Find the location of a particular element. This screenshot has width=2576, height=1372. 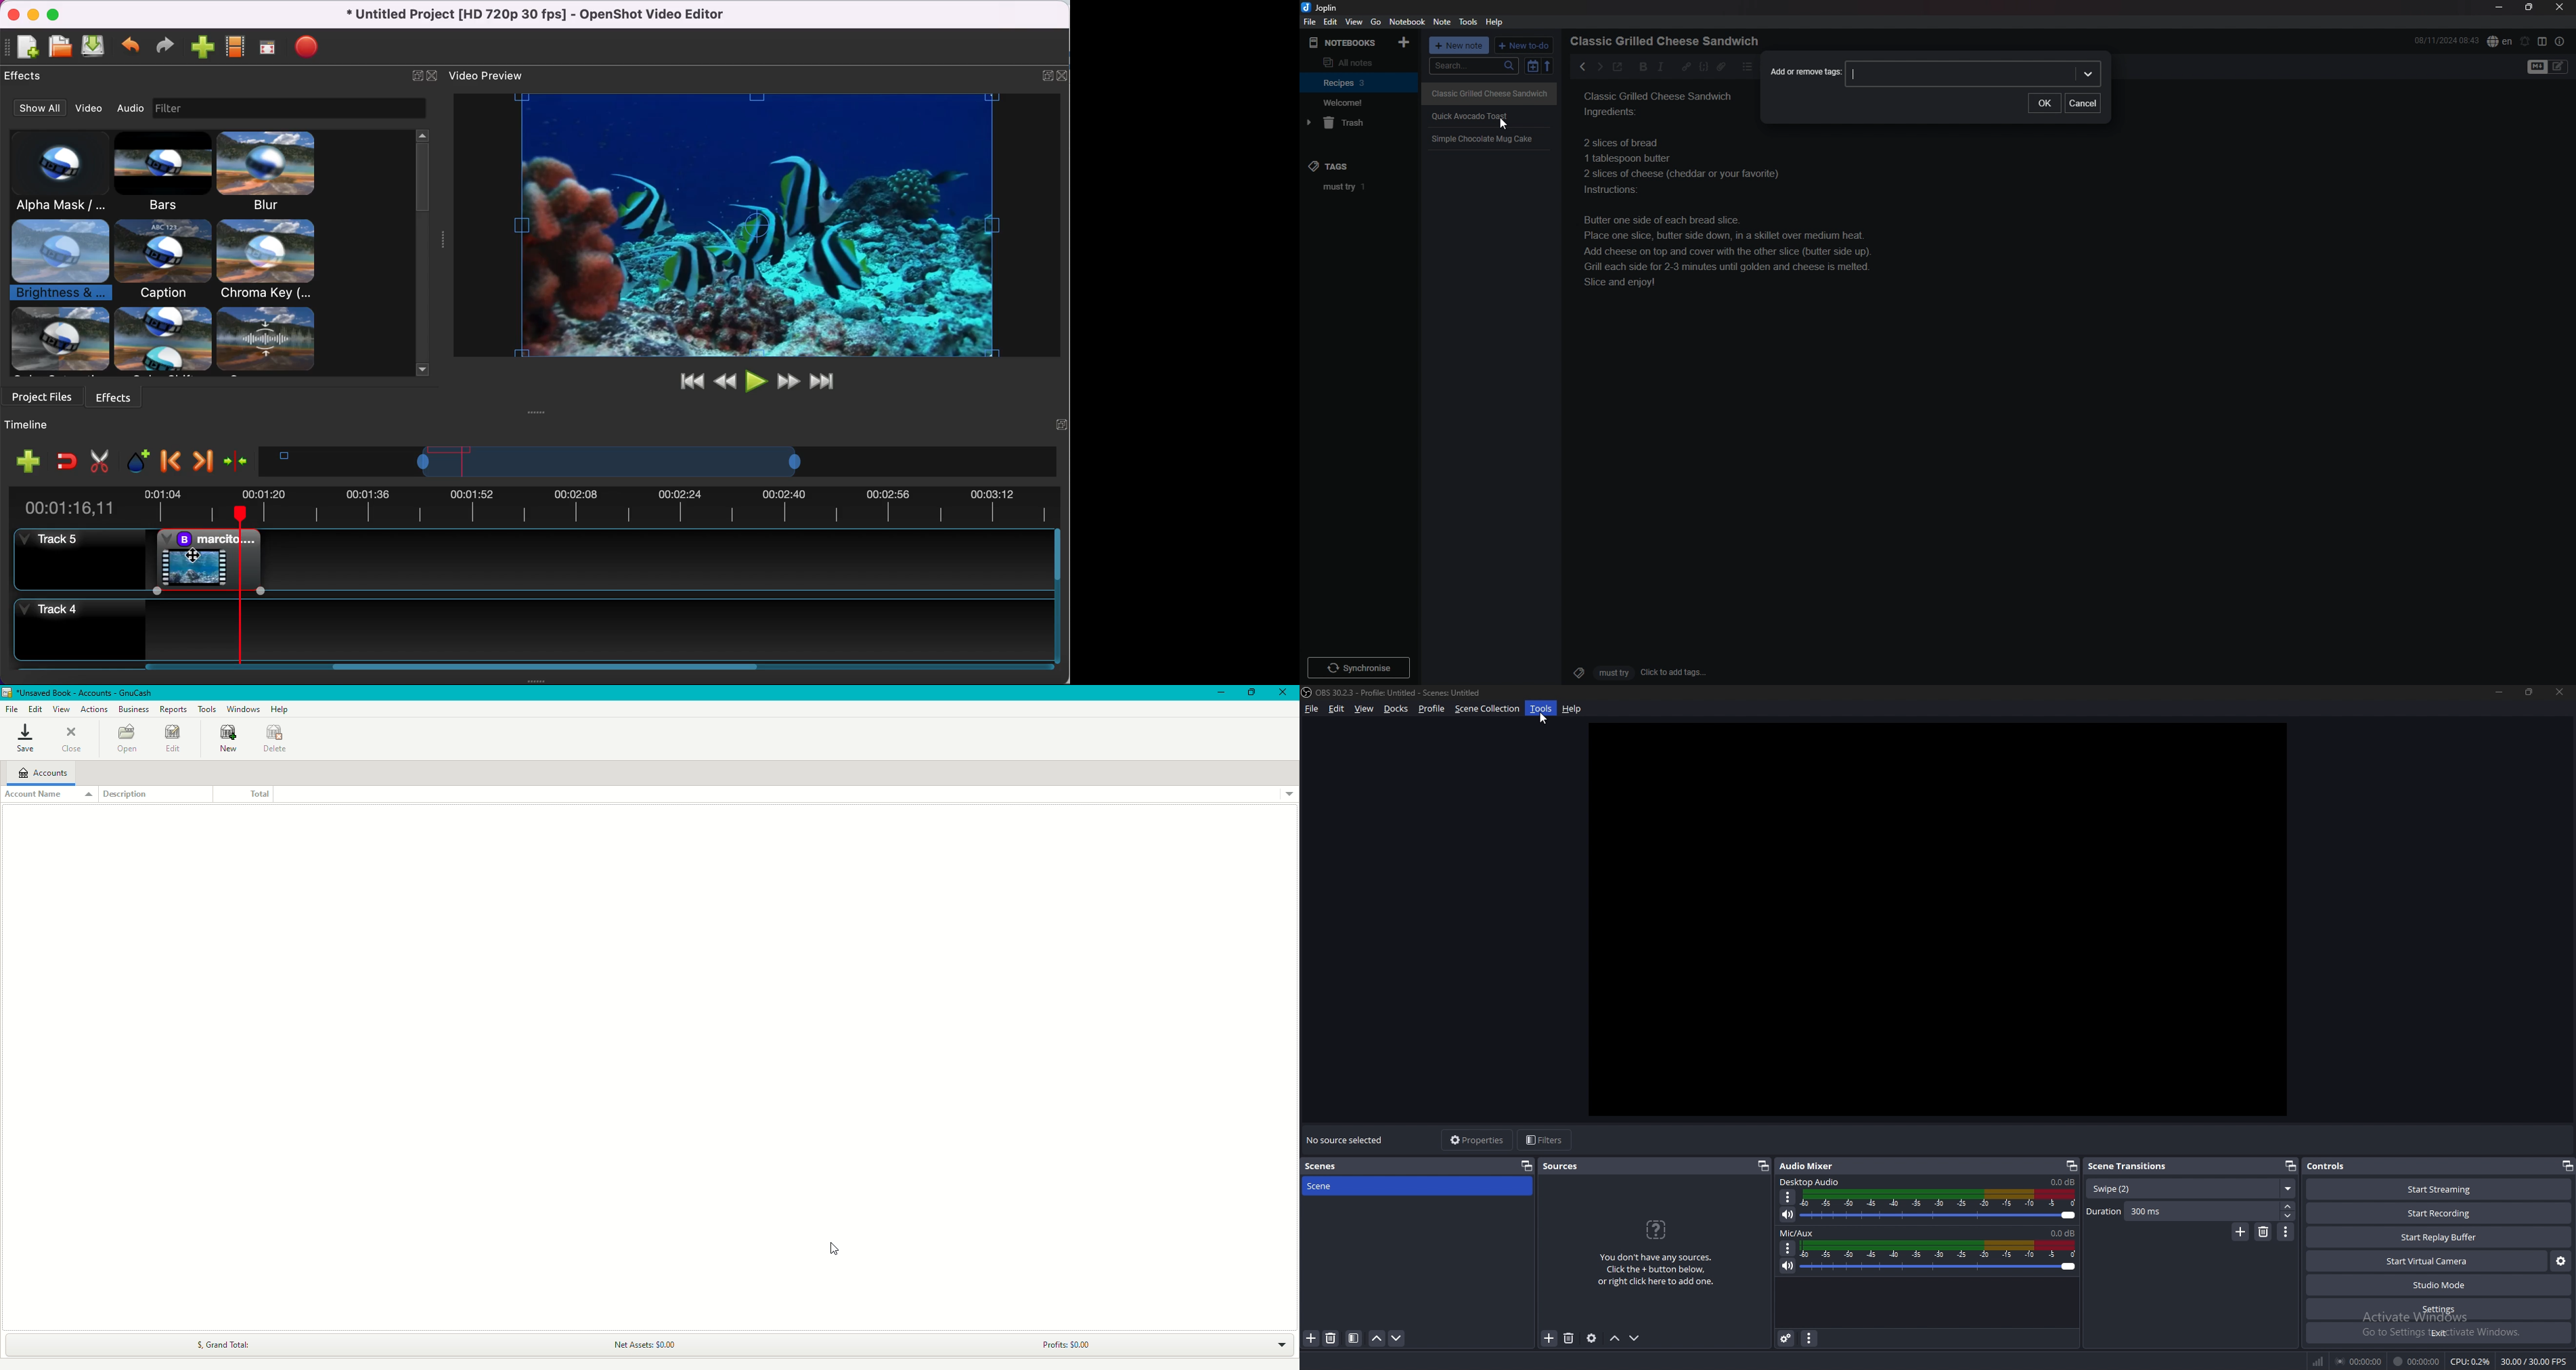

move source up is located at coordinates (1615, 1339).